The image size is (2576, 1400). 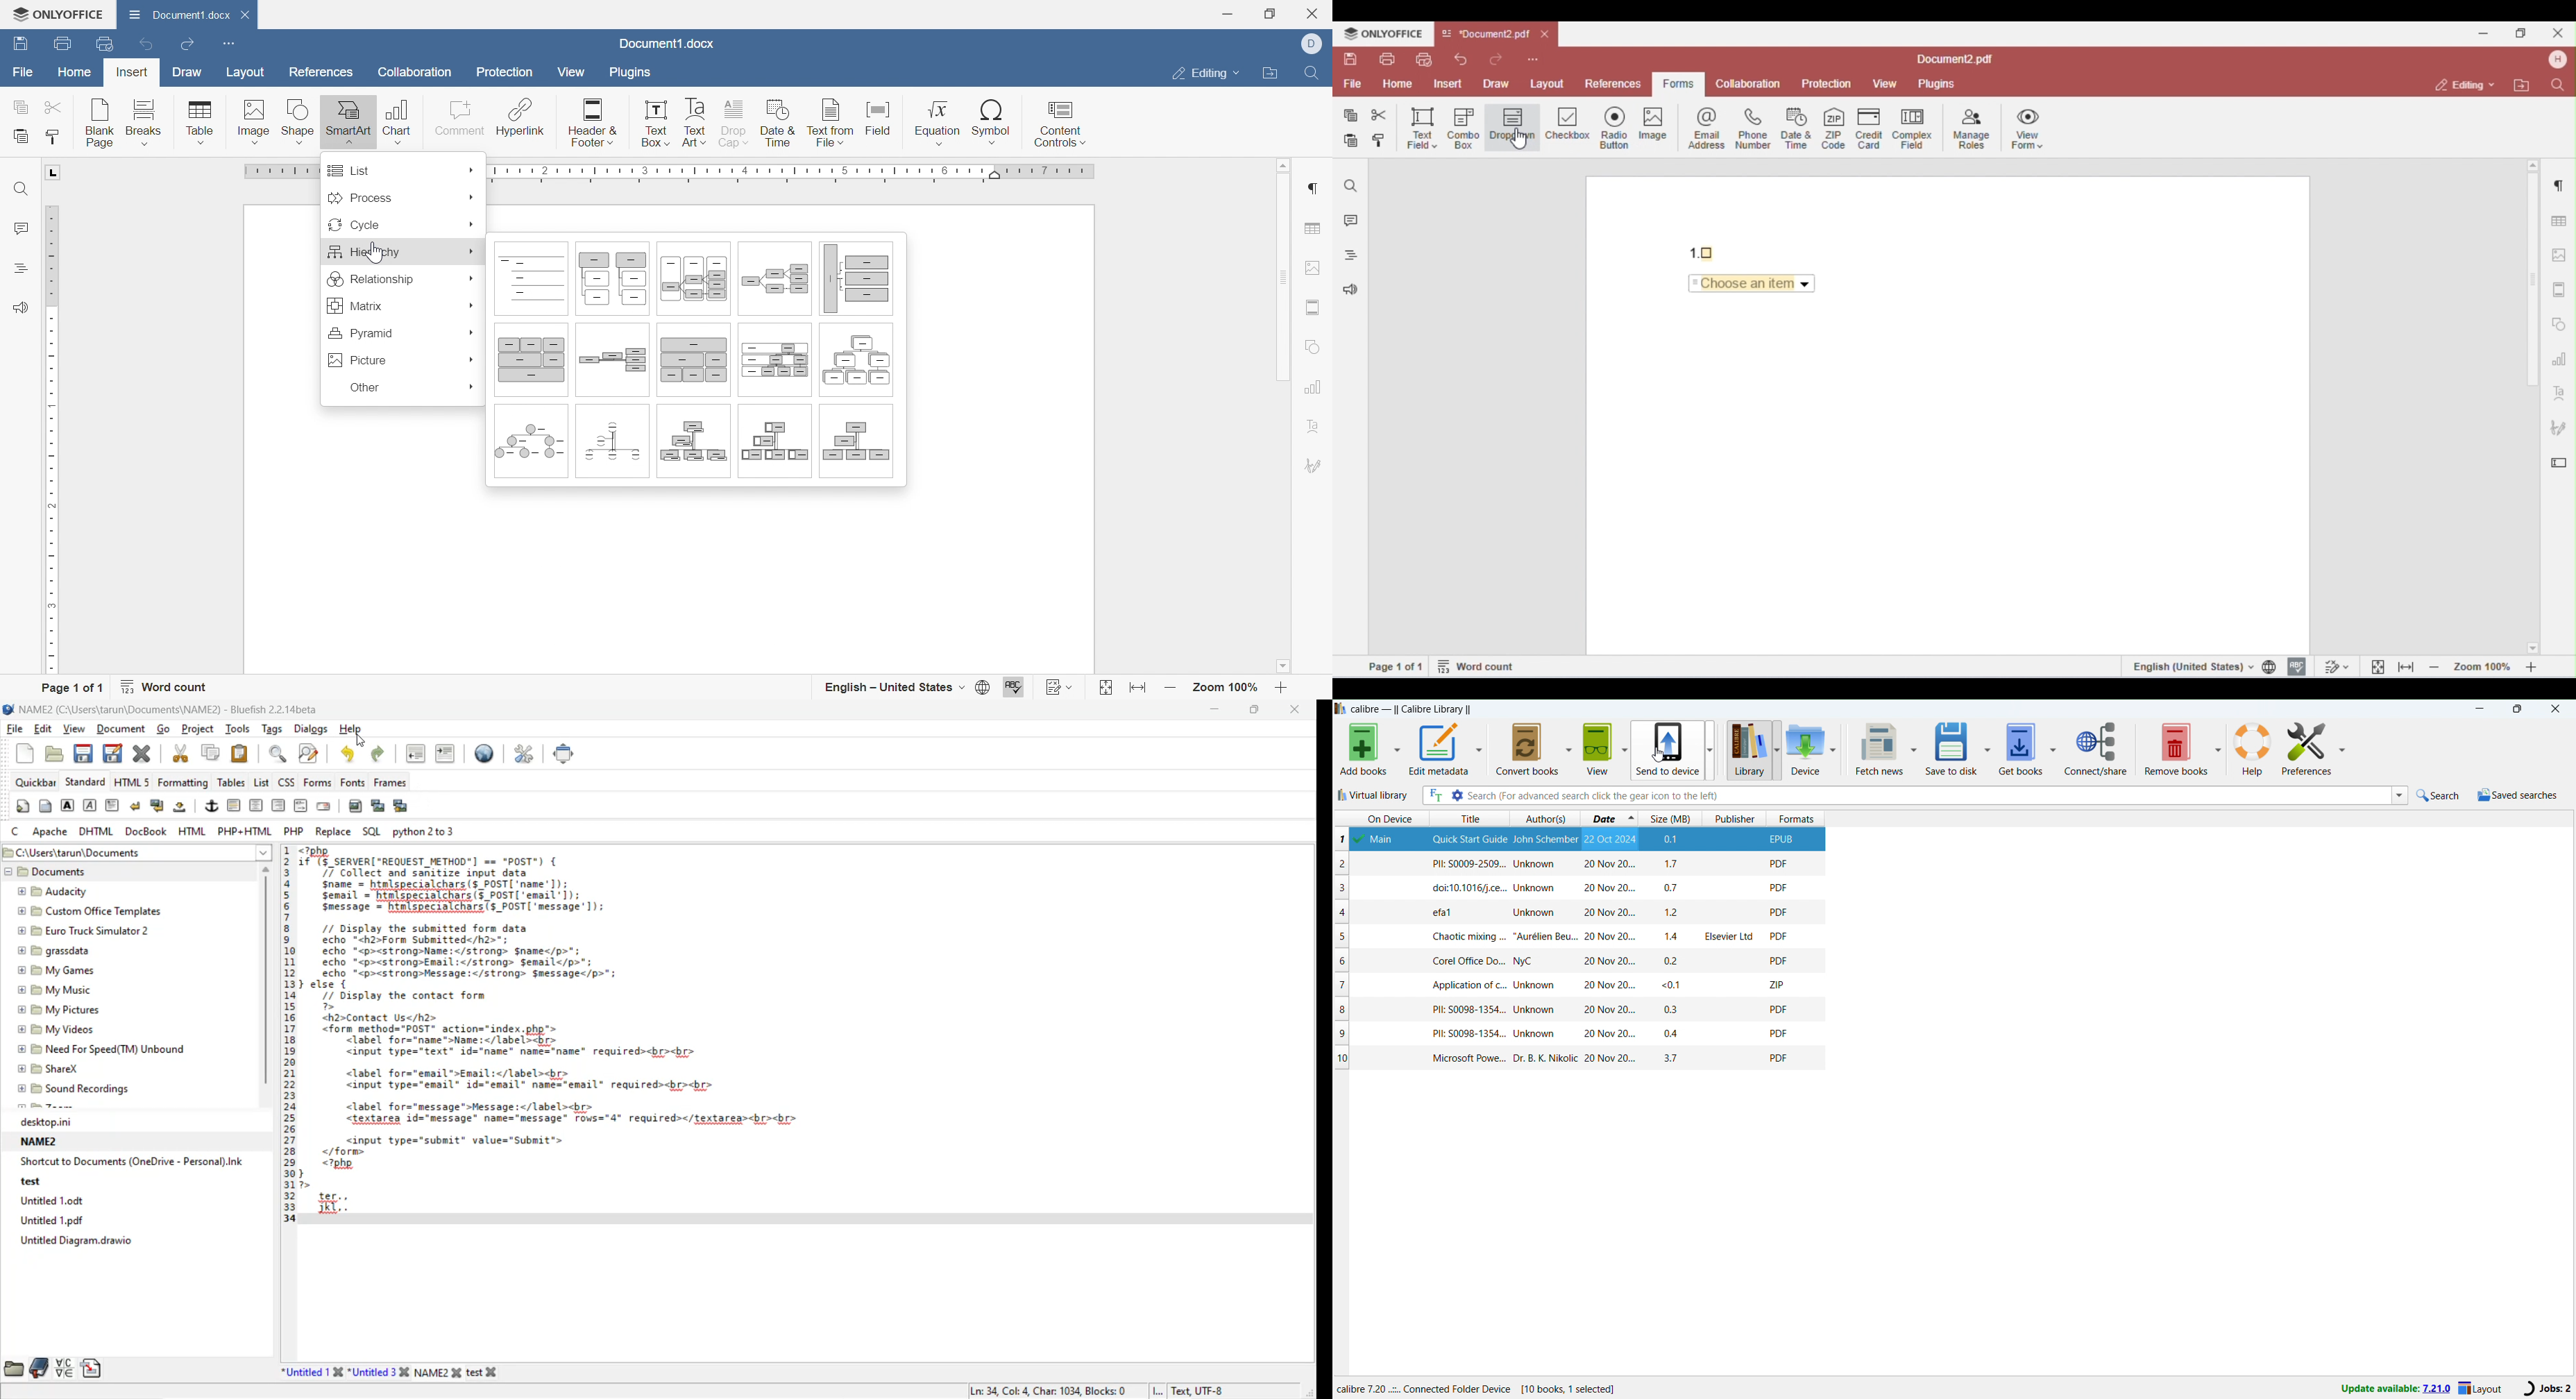 I want to click on apache, so click(x=49, y=830).